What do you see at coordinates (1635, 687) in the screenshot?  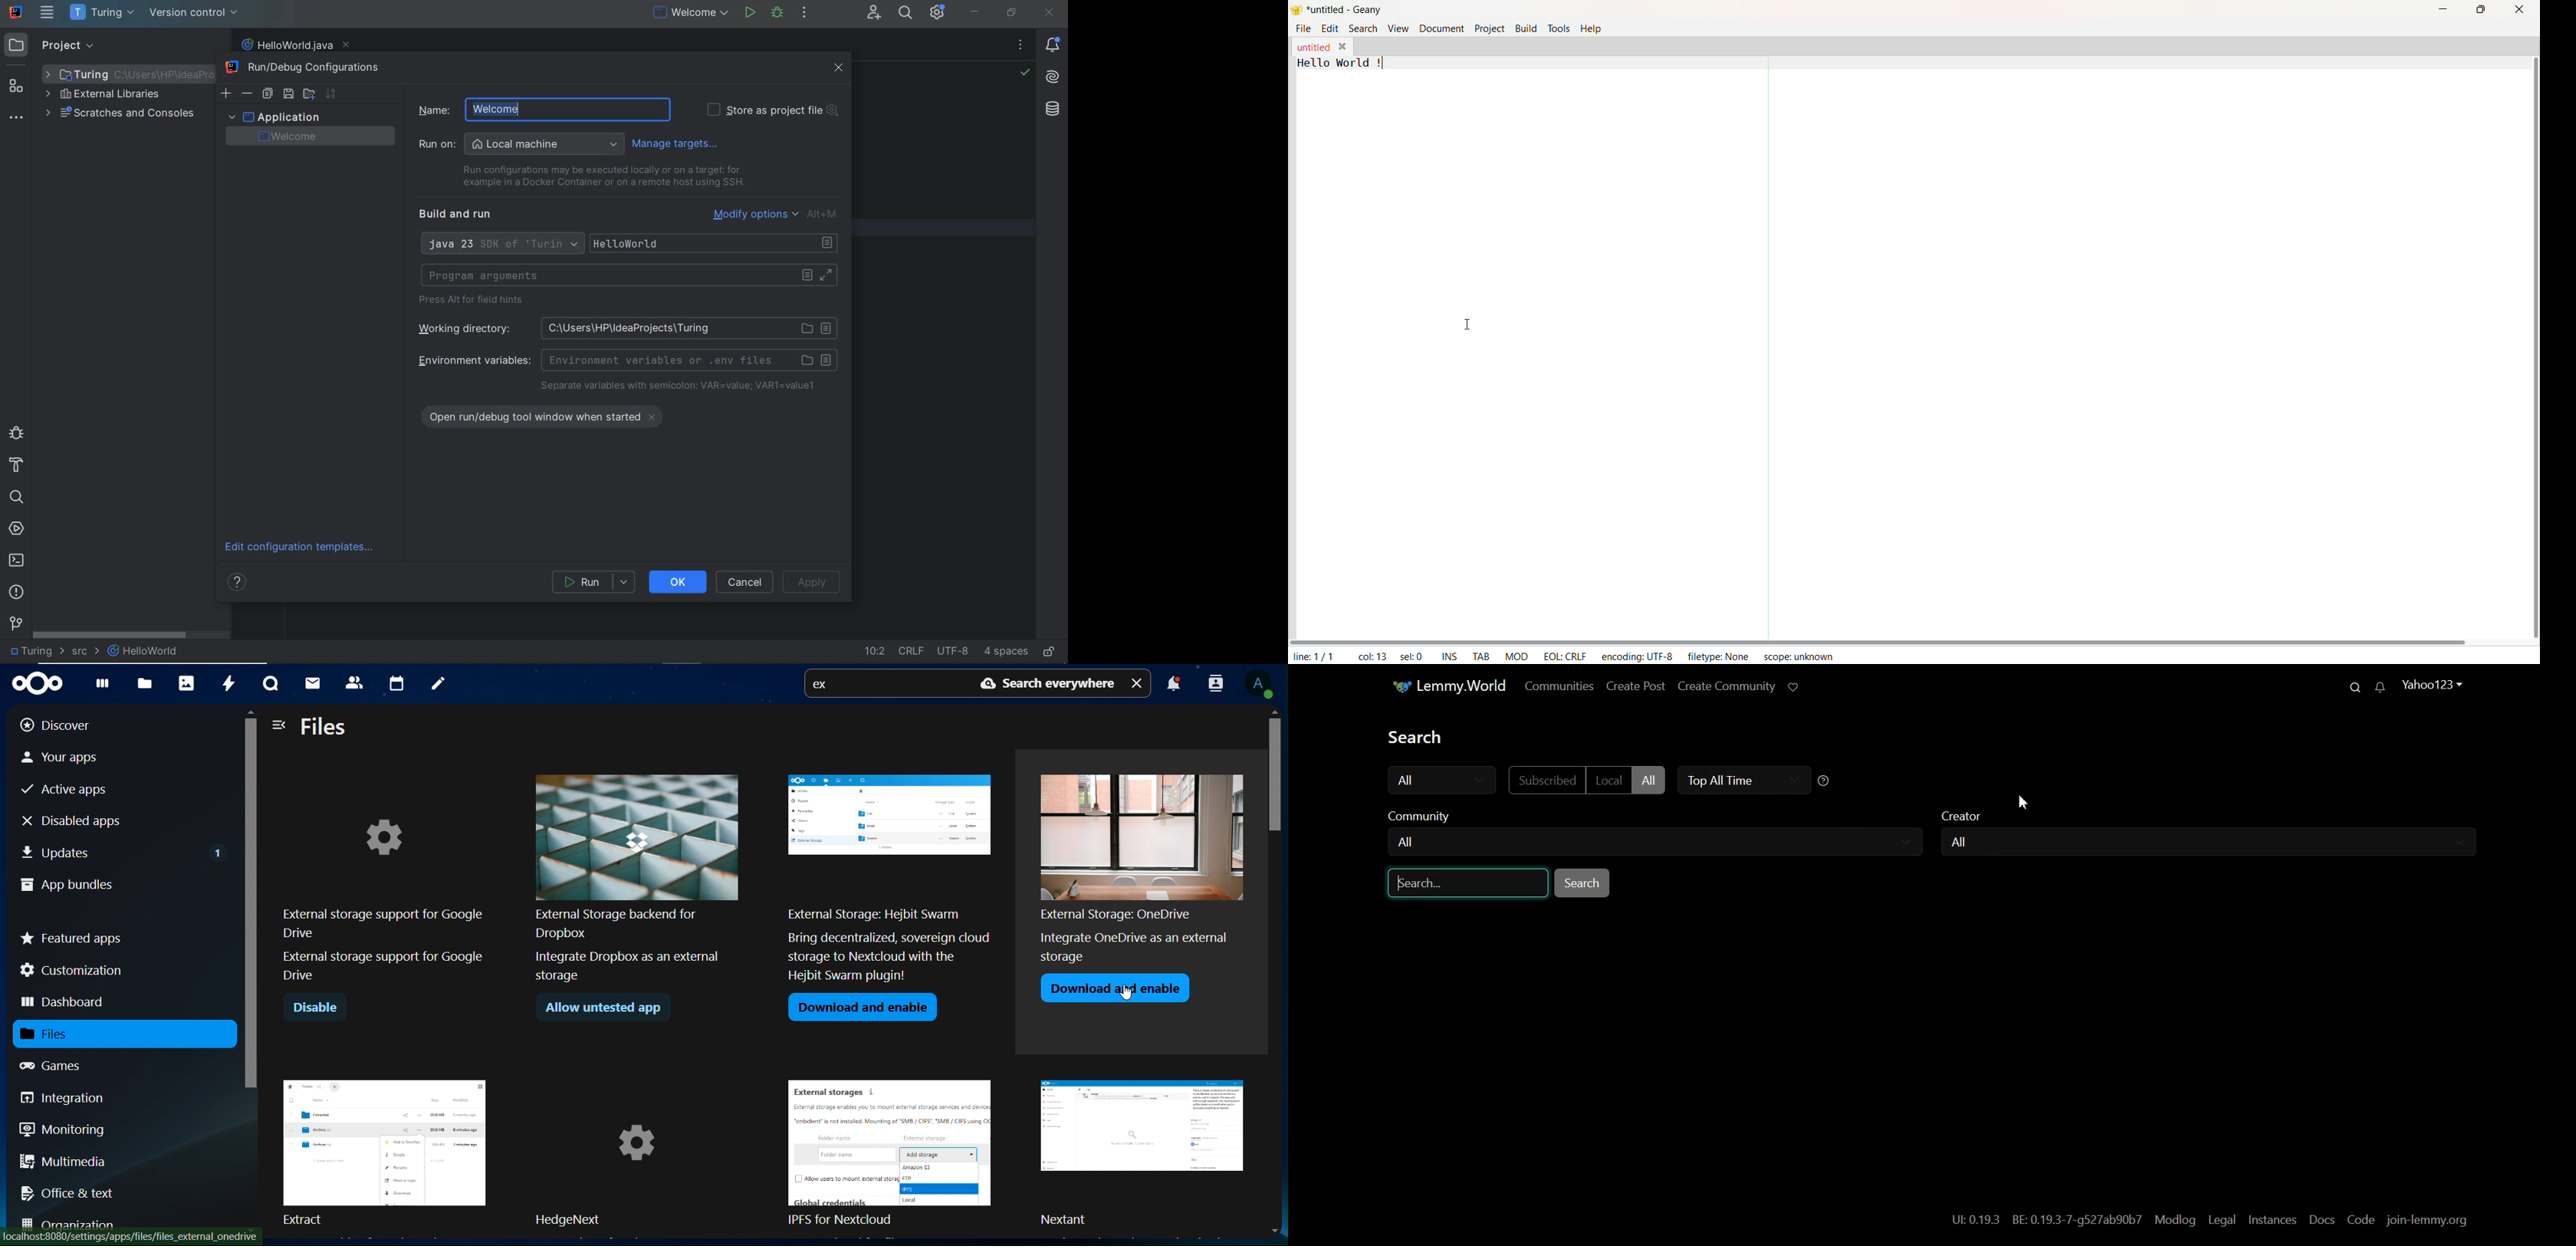 I see `Create Post` at bounding box center [1635, 687].